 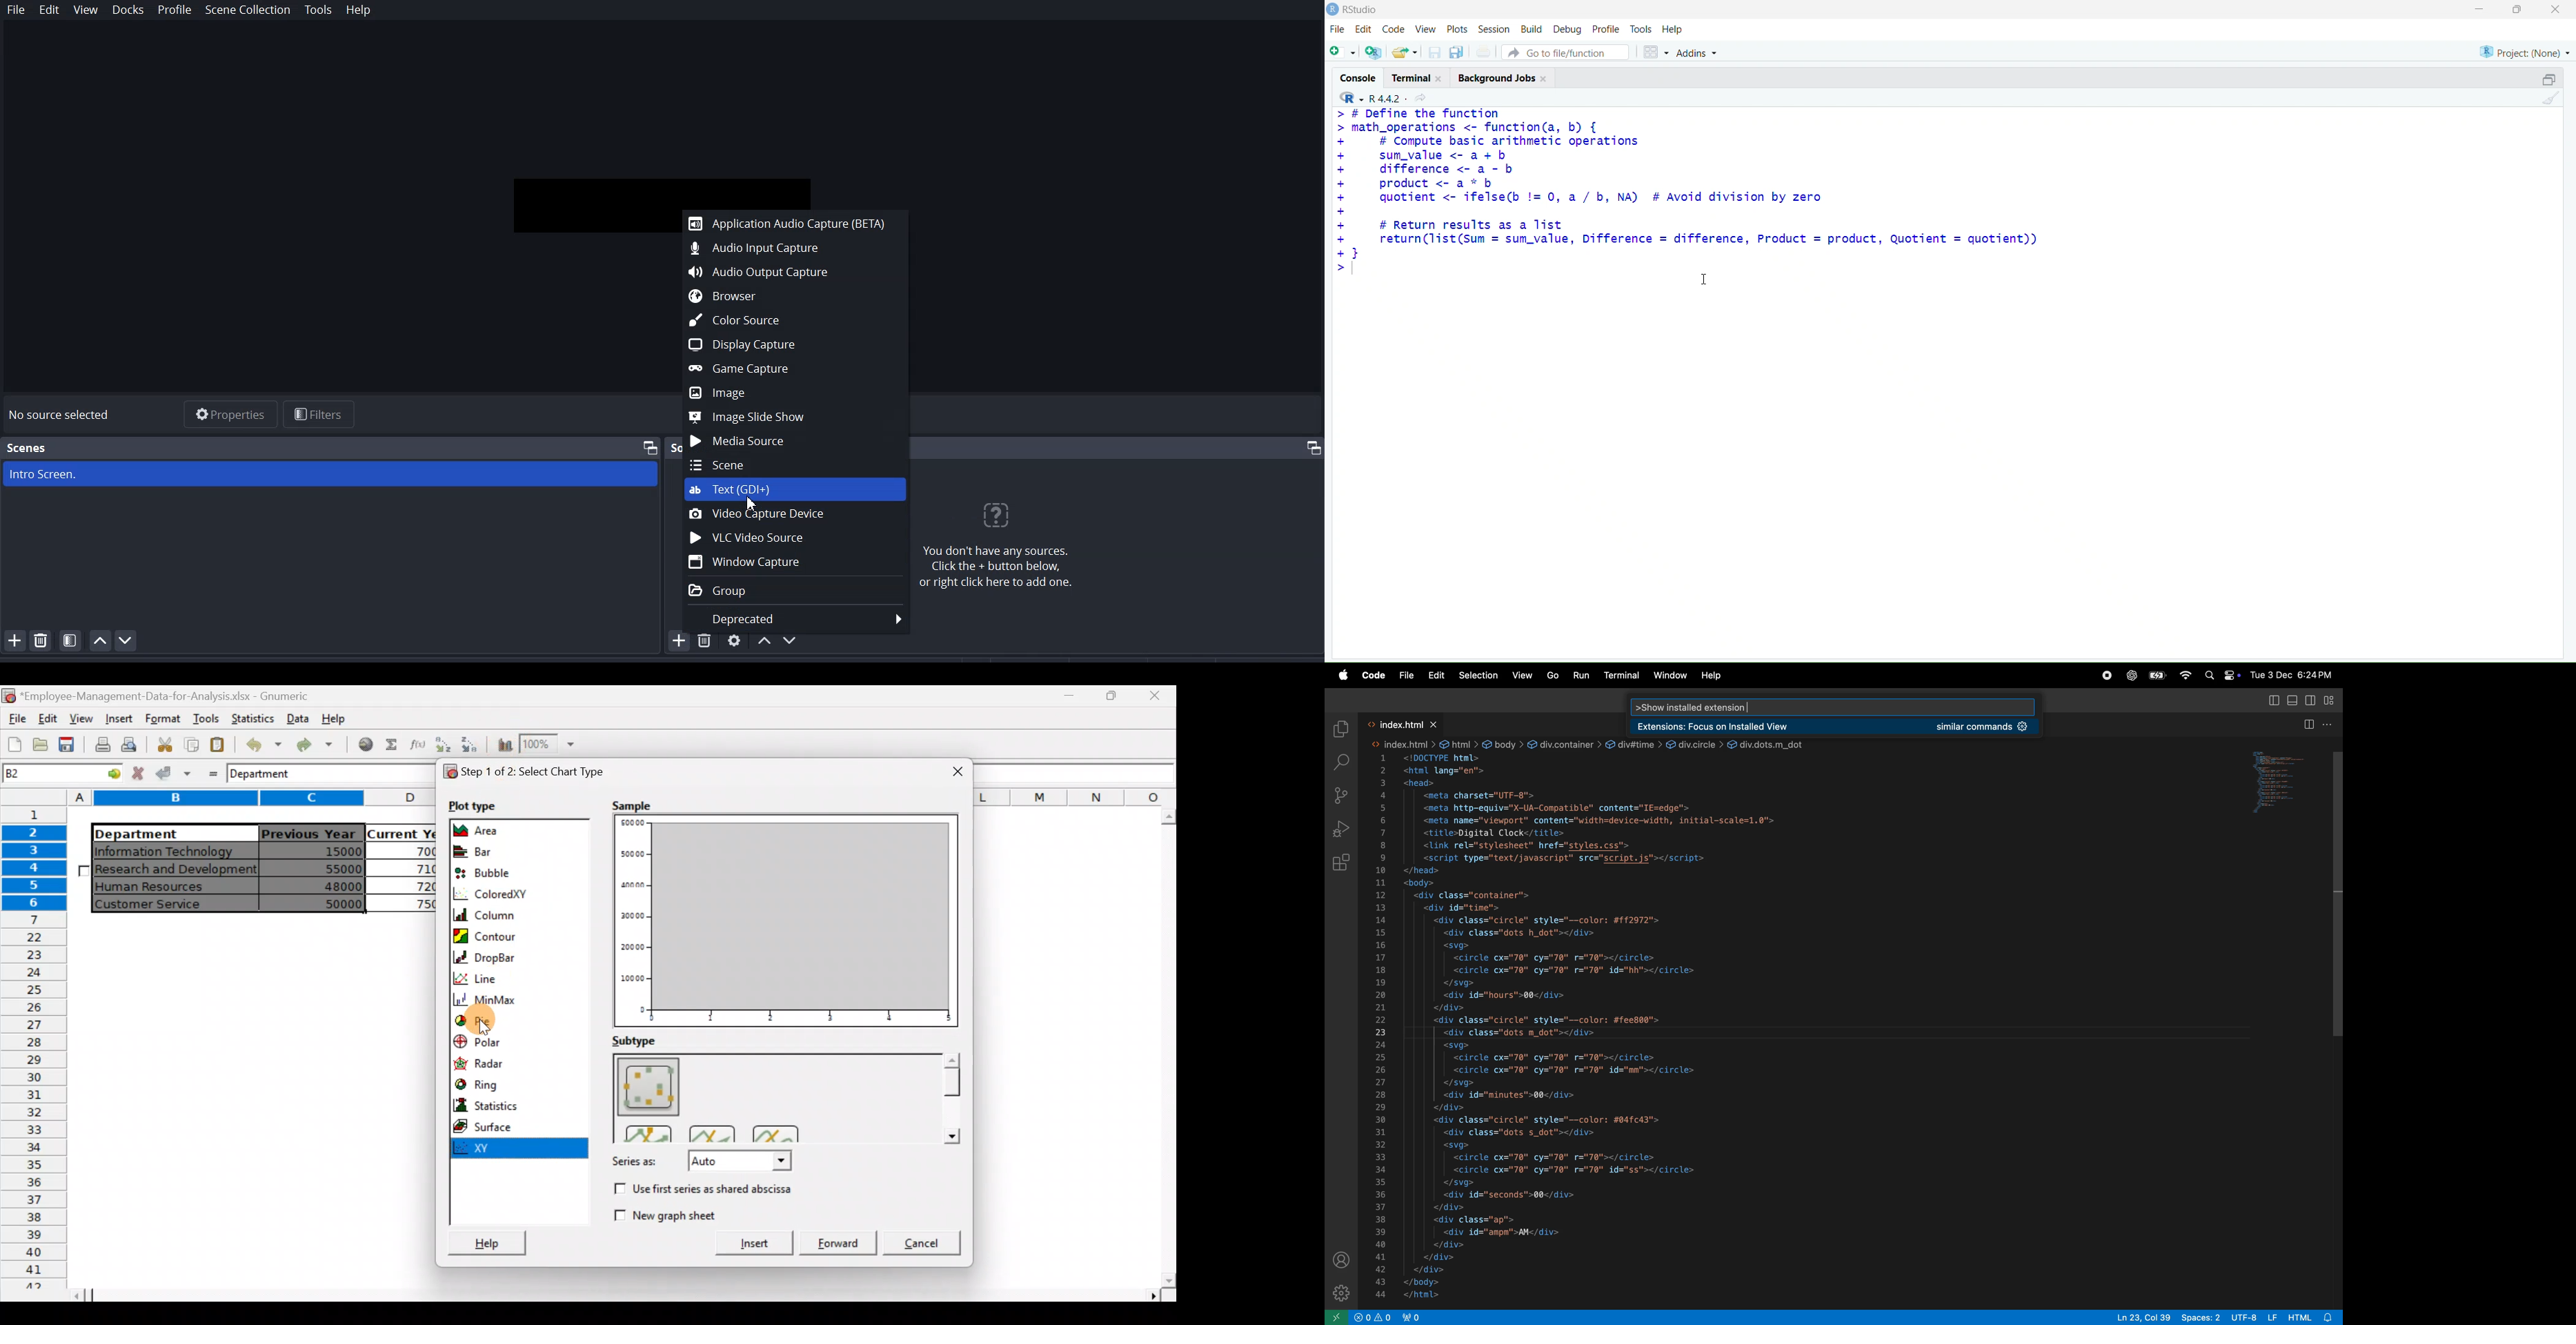 What do you see at coordinates (1566, 28) in the screenshot?
I see `Debug` at bounding box center [1566, 28].